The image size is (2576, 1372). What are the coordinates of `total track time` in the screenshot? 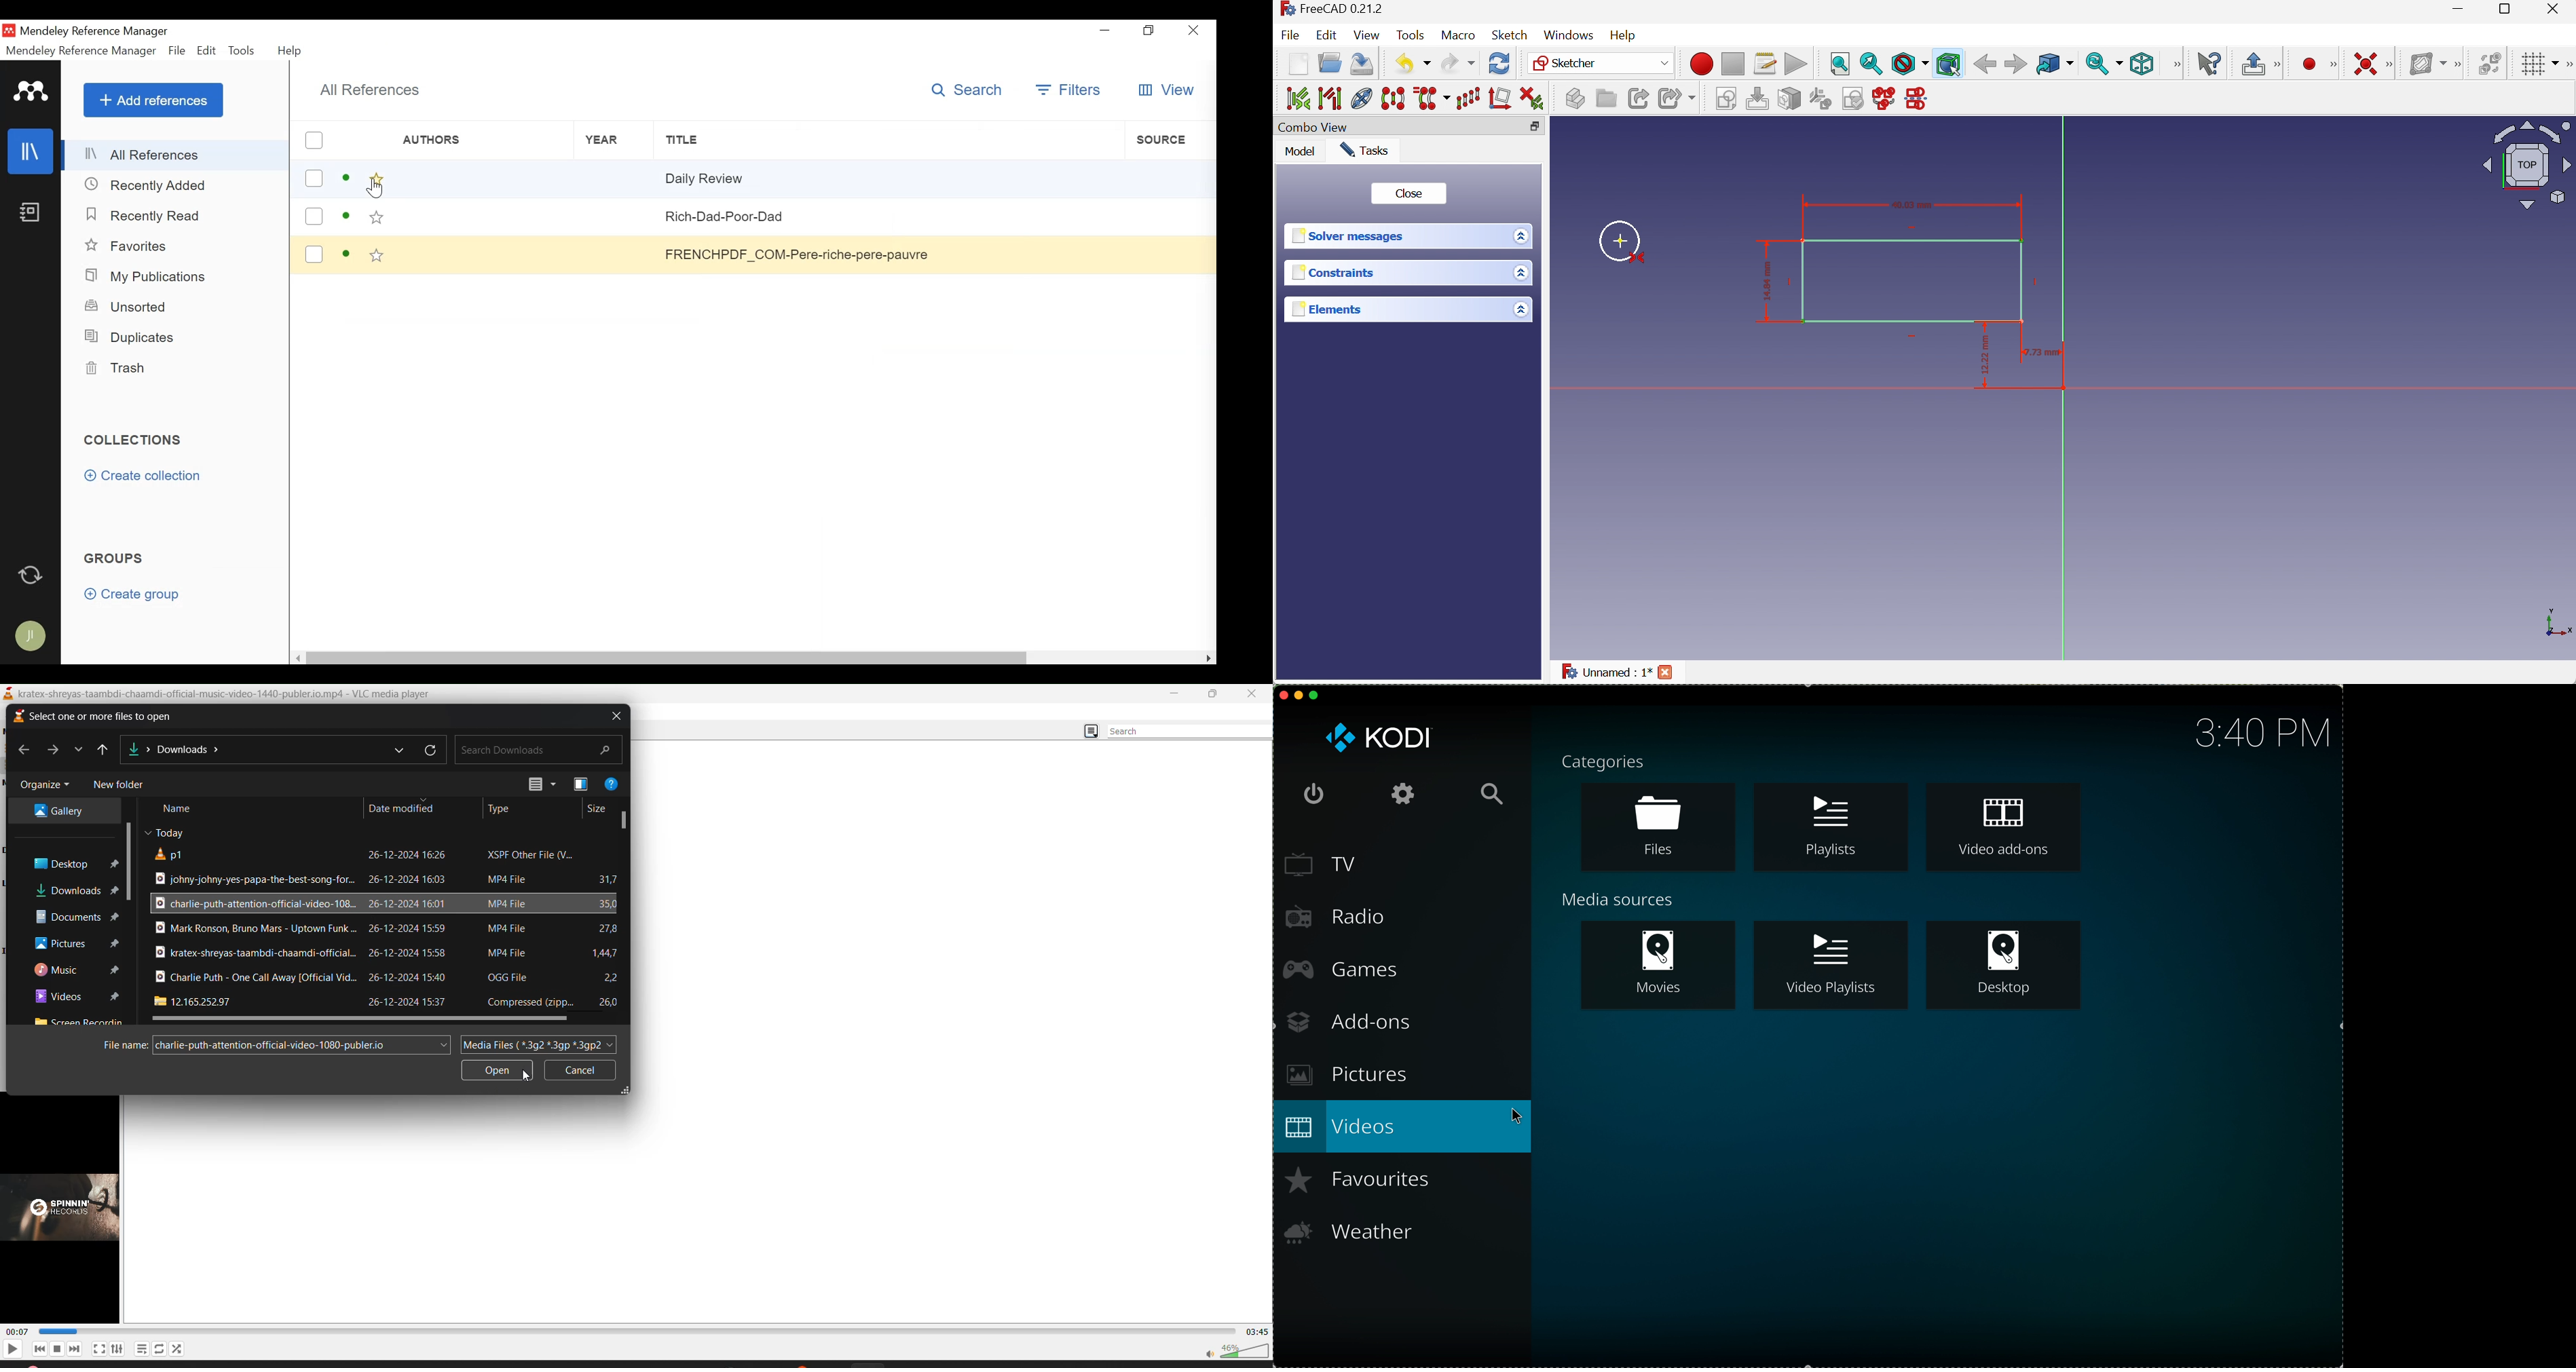 It's located at (1258, 1332).